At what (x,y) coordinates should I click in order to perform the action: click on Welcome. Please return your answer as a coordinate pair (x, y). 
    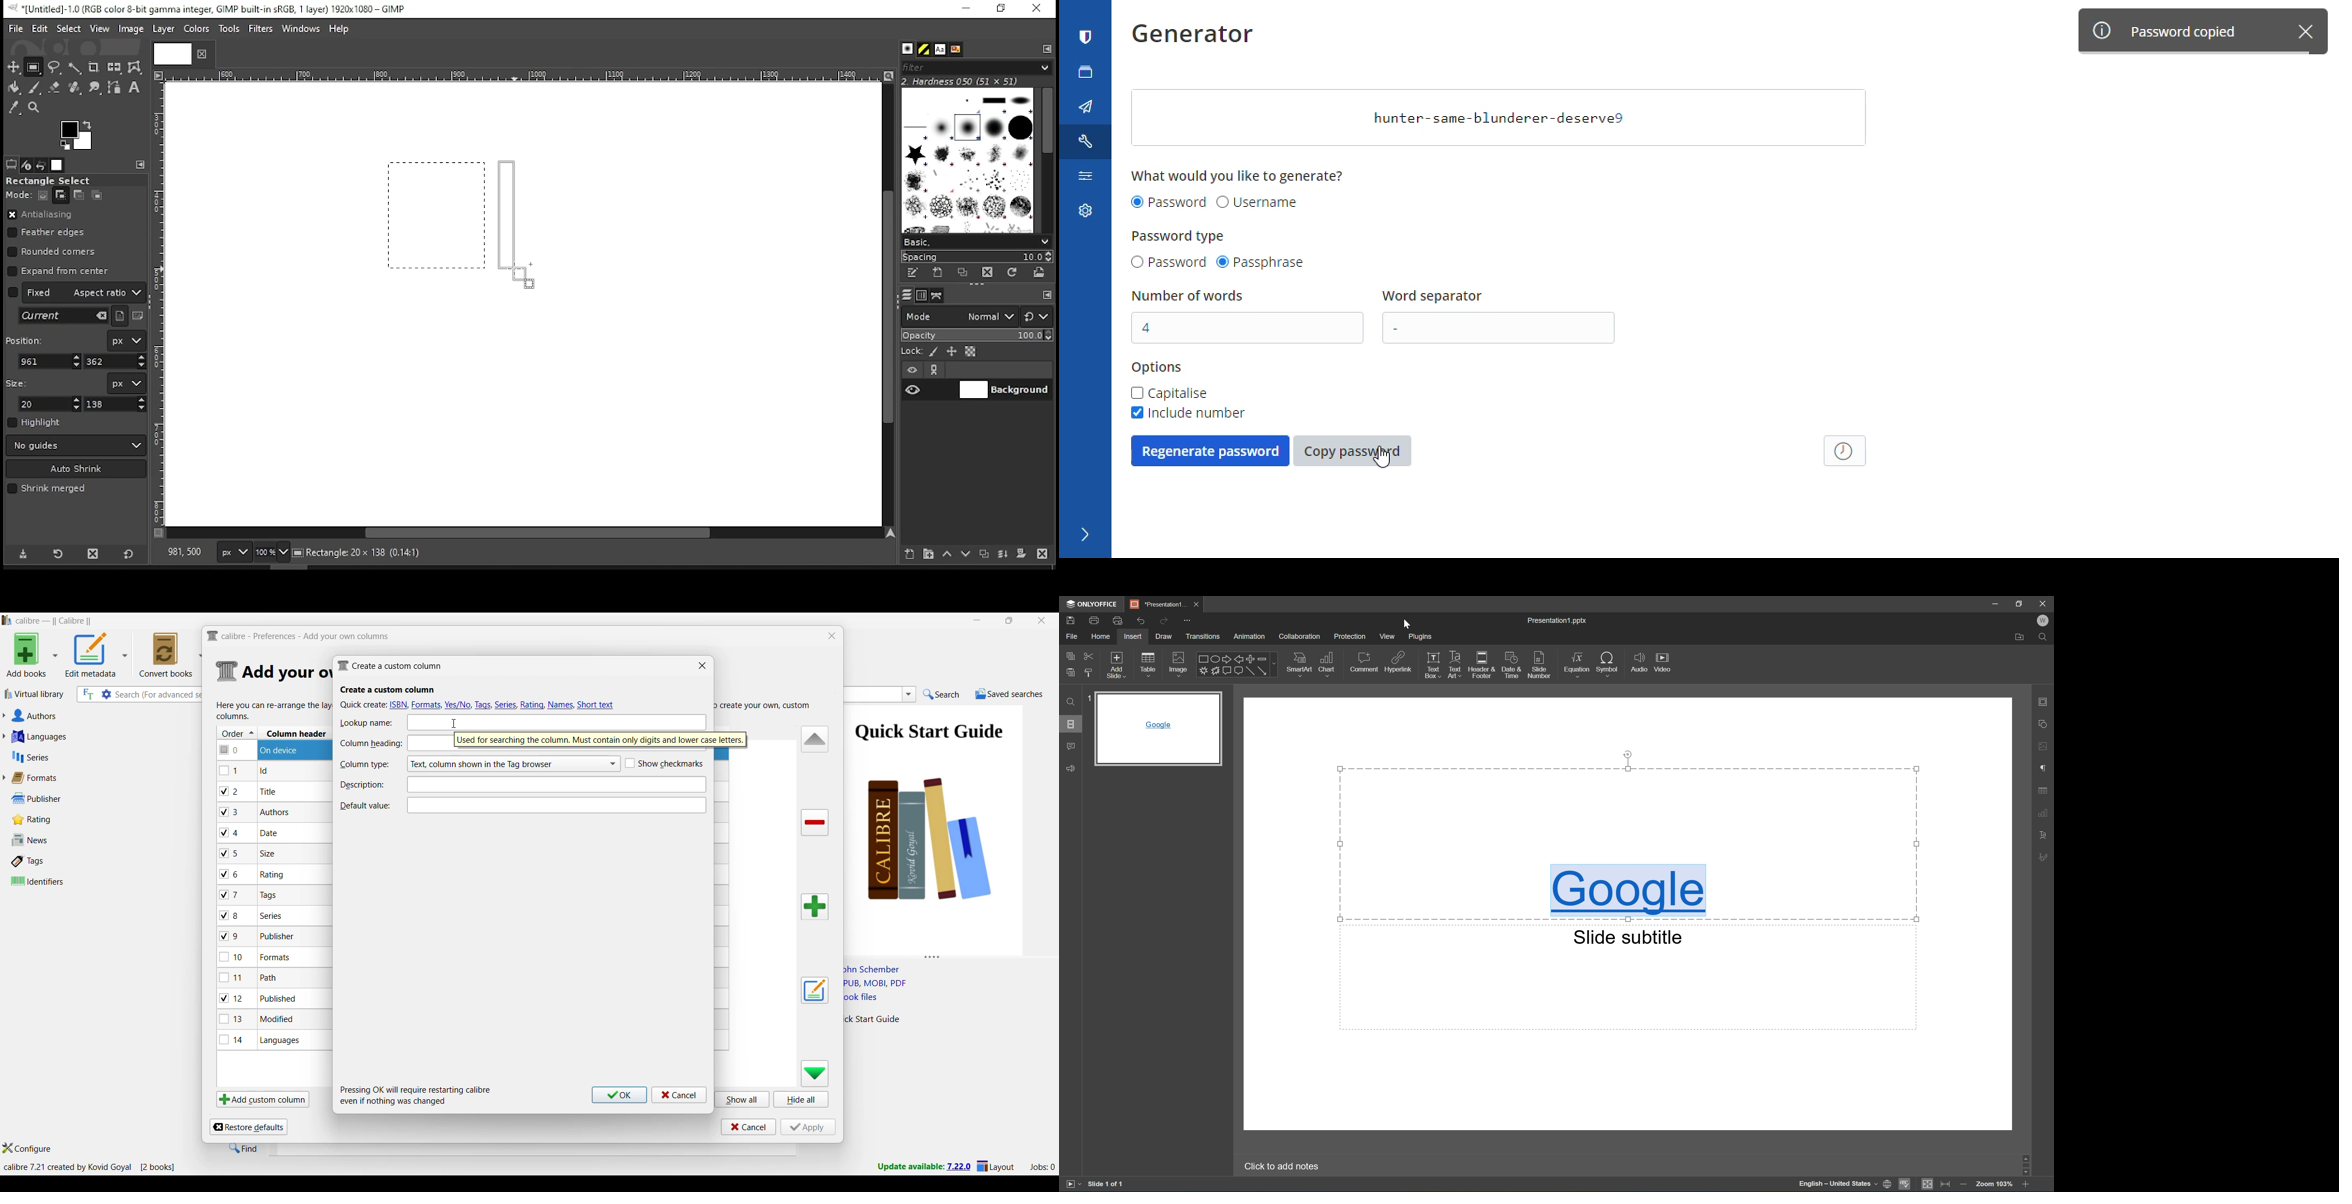
    Looking at the image, I should click on (2044, 621).